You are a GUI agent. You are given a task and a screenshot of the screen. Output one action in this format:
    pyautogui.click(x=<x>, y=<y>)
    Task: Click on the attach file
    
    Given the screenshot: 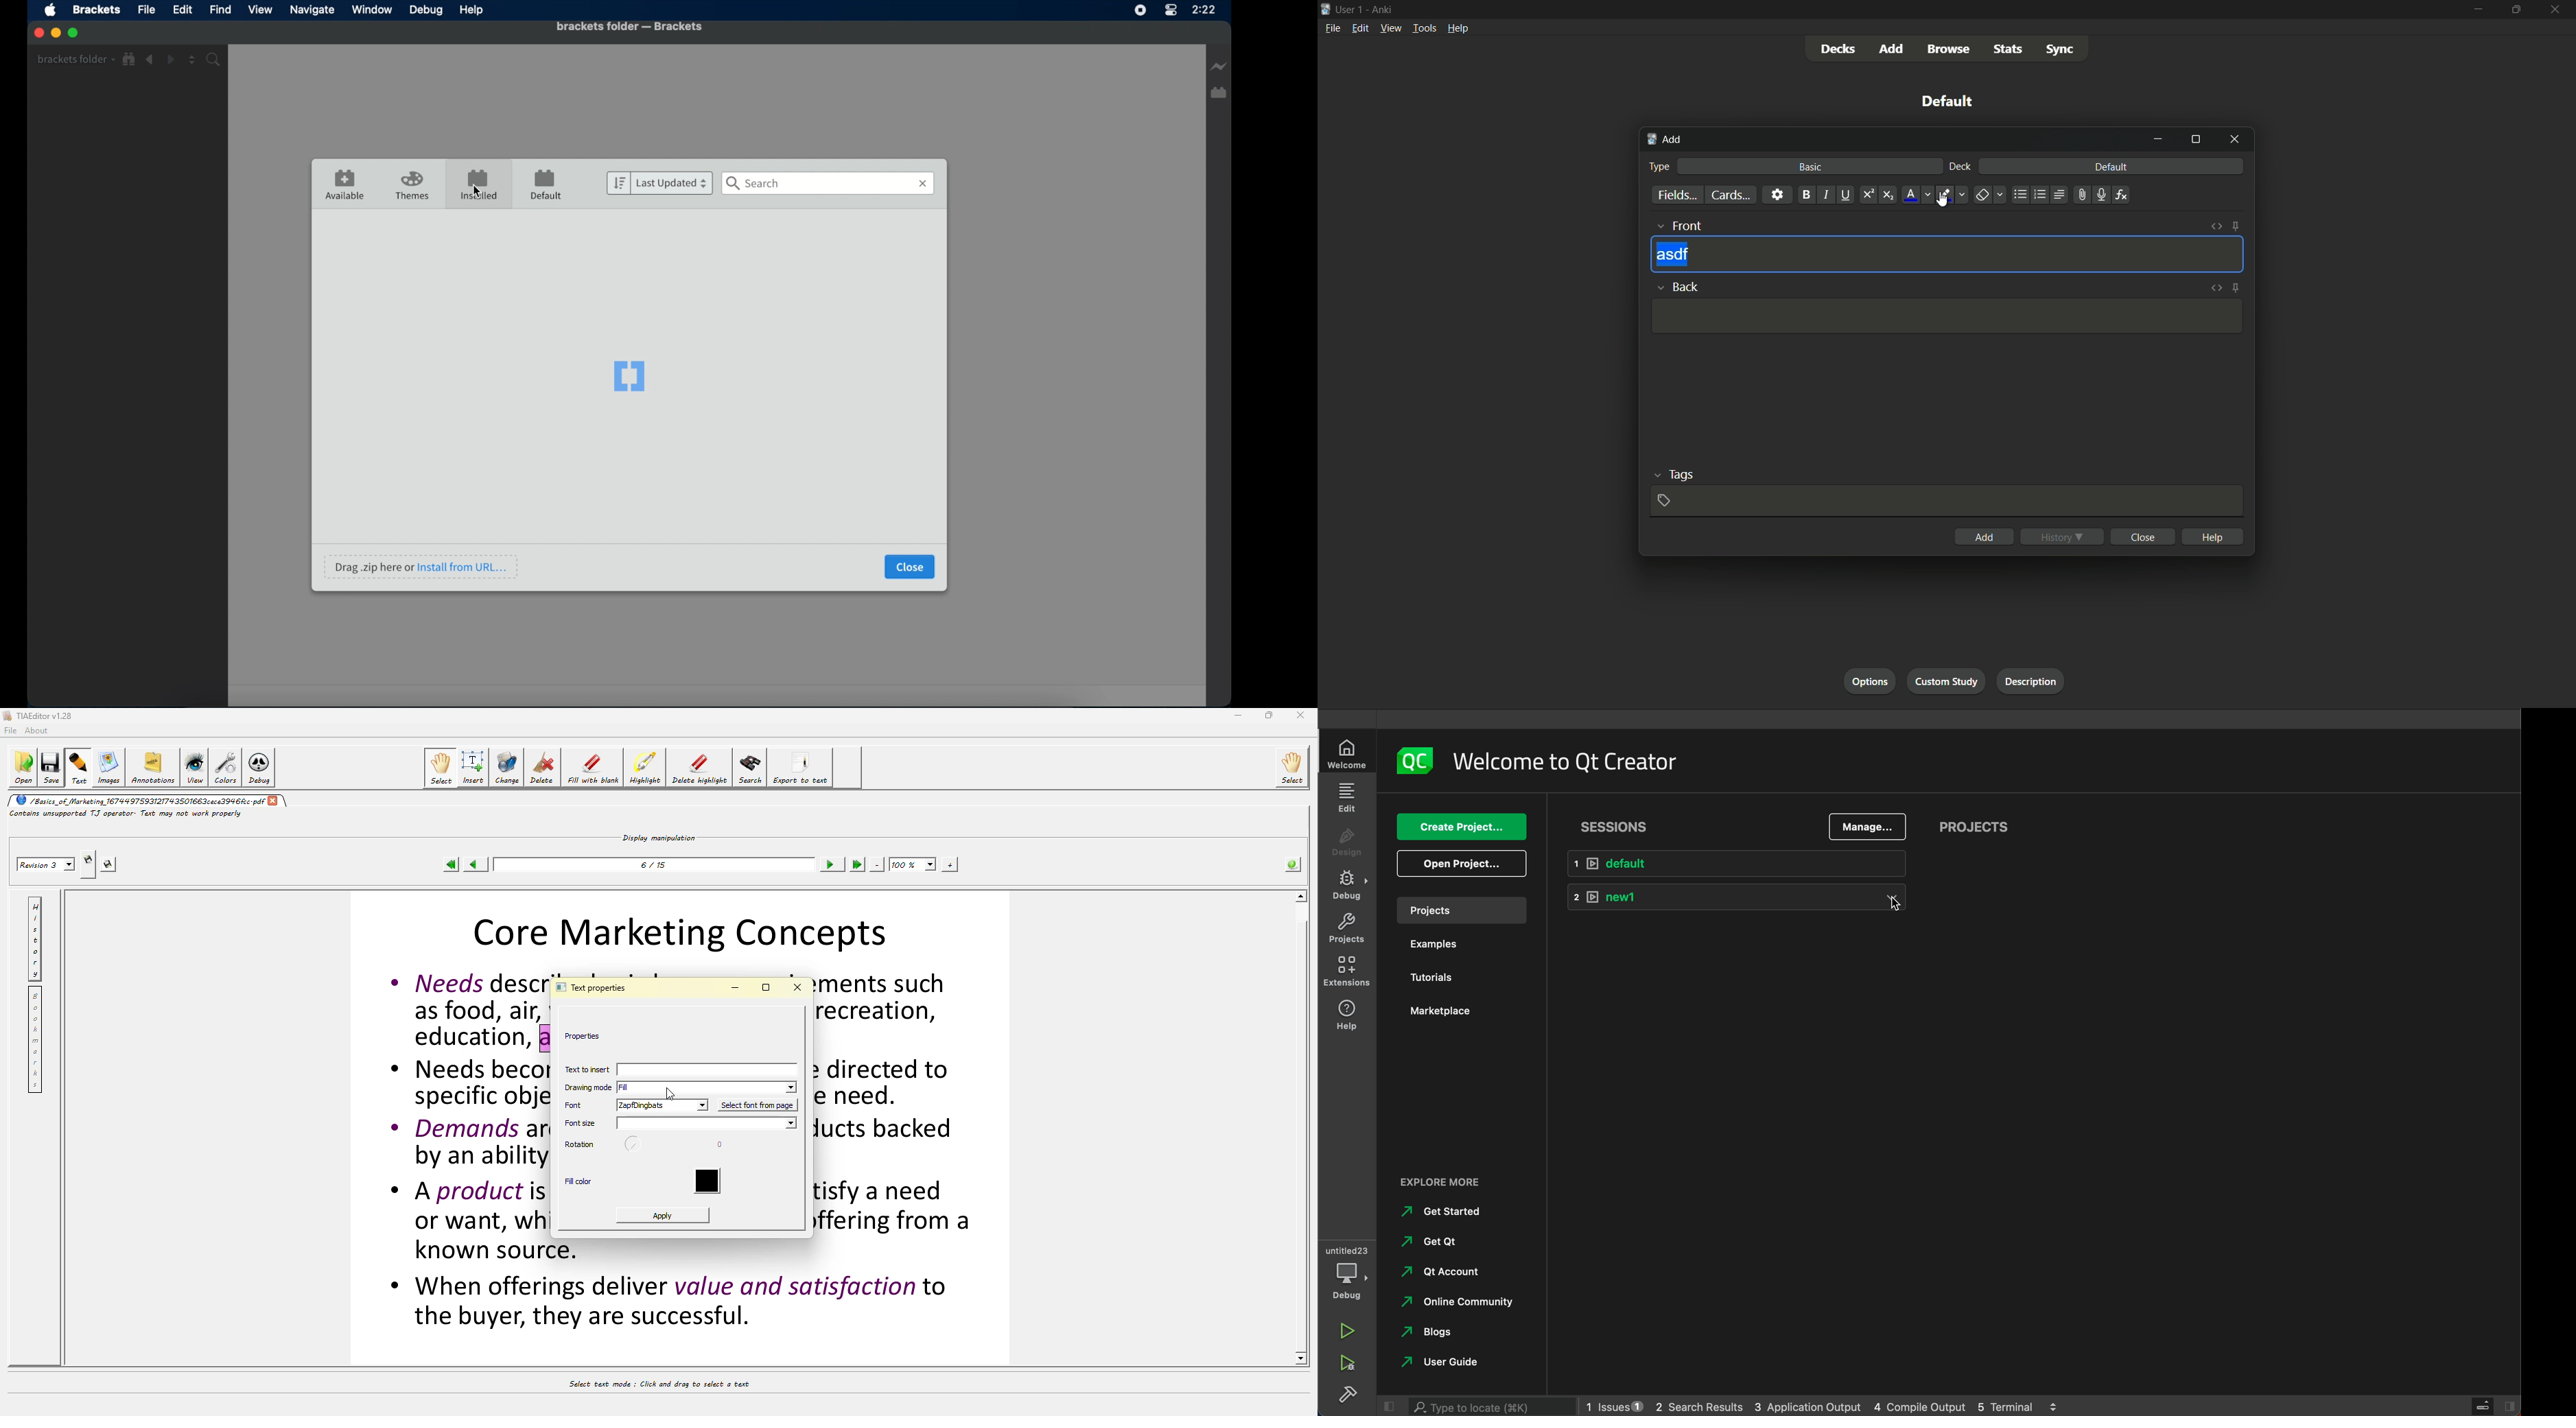 What is the action you would take?
    pyautogui.click(x=2083, y=195)
    